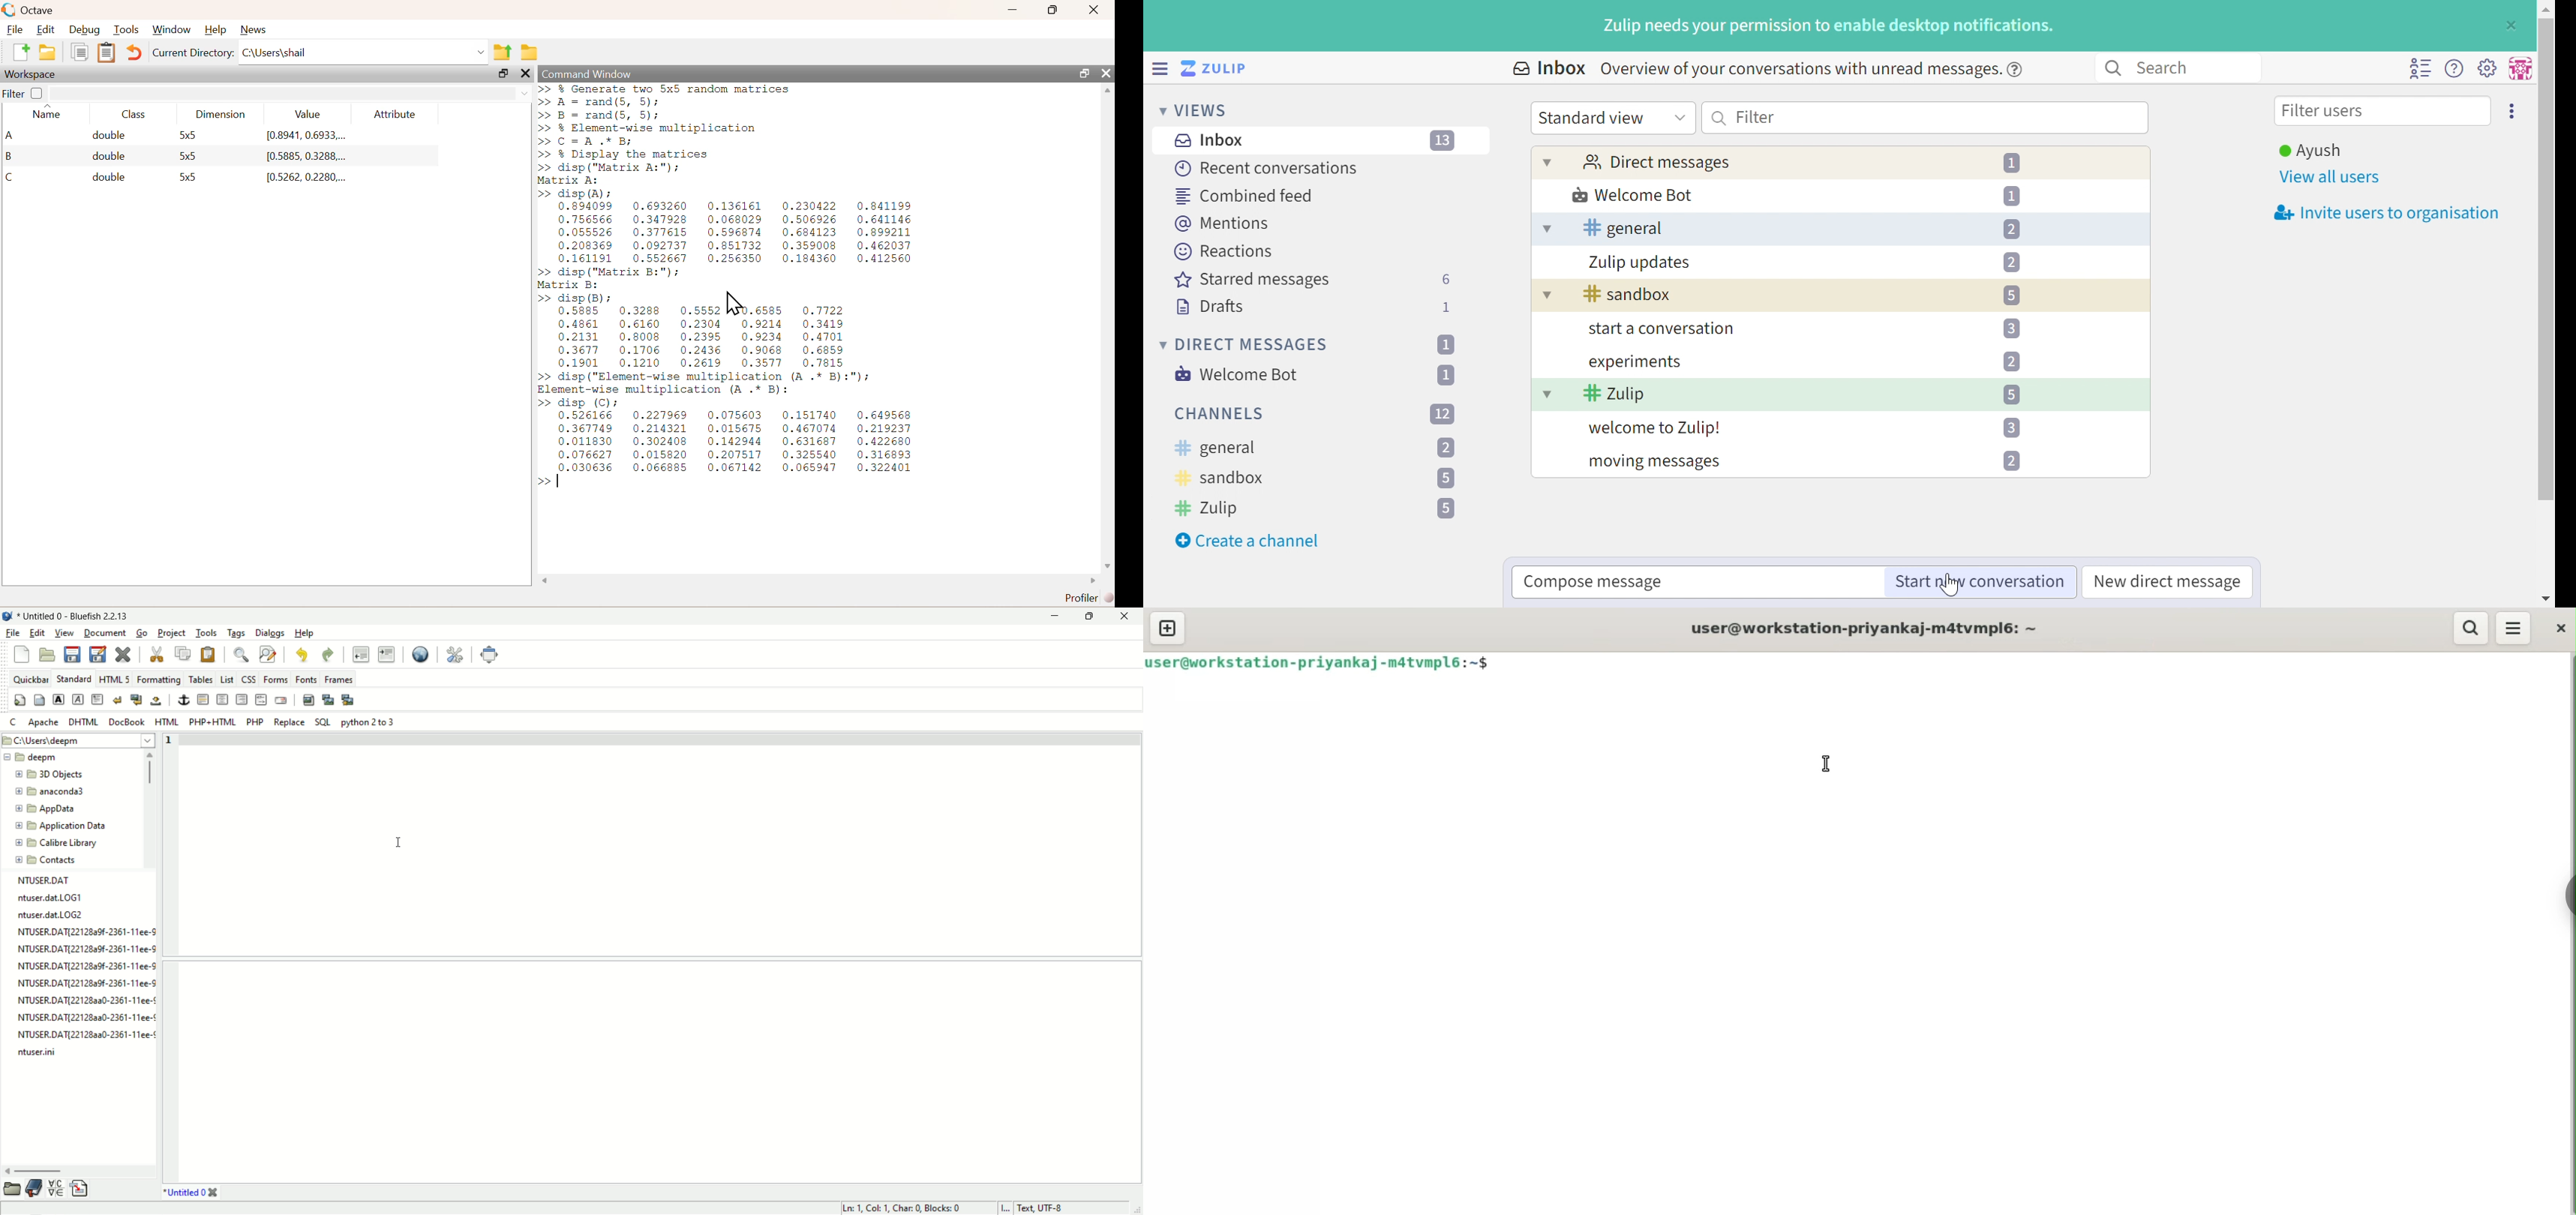  I want to click on 5, so click(2011, 296).